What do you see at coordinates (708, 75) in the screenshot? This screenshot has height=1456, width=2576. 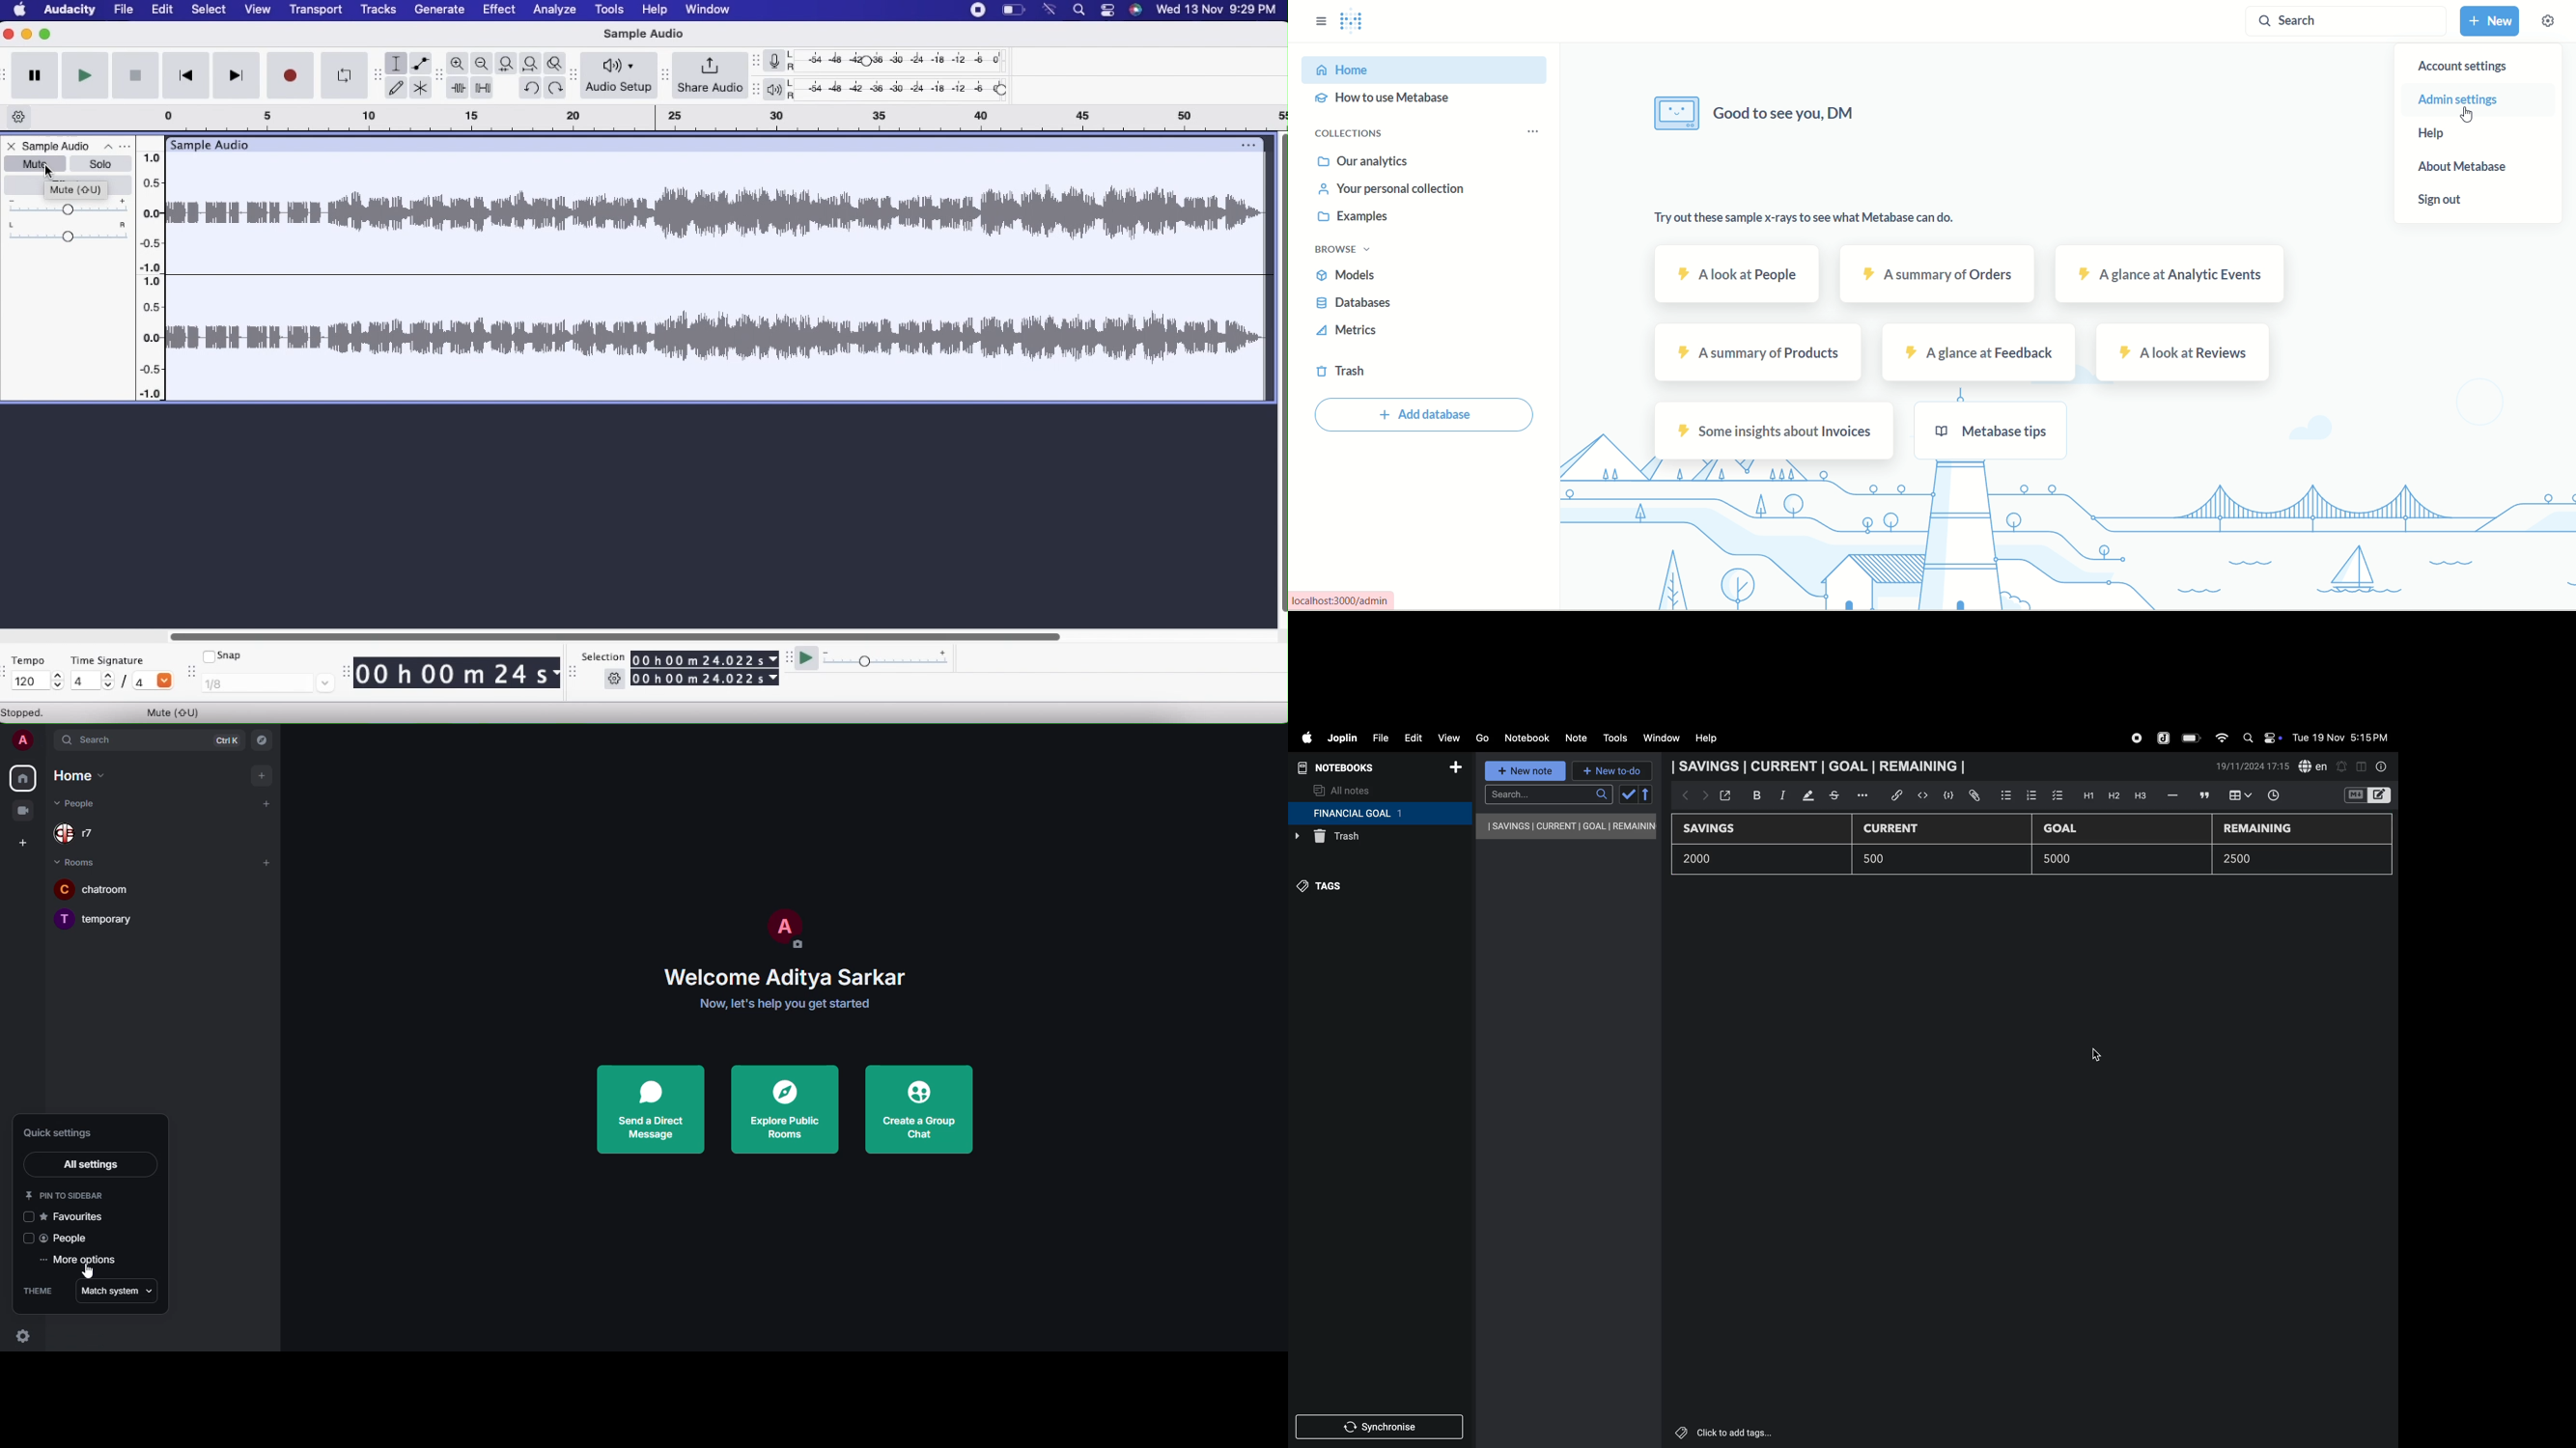 I see `Share Audio` at bounding box center [708, 75].